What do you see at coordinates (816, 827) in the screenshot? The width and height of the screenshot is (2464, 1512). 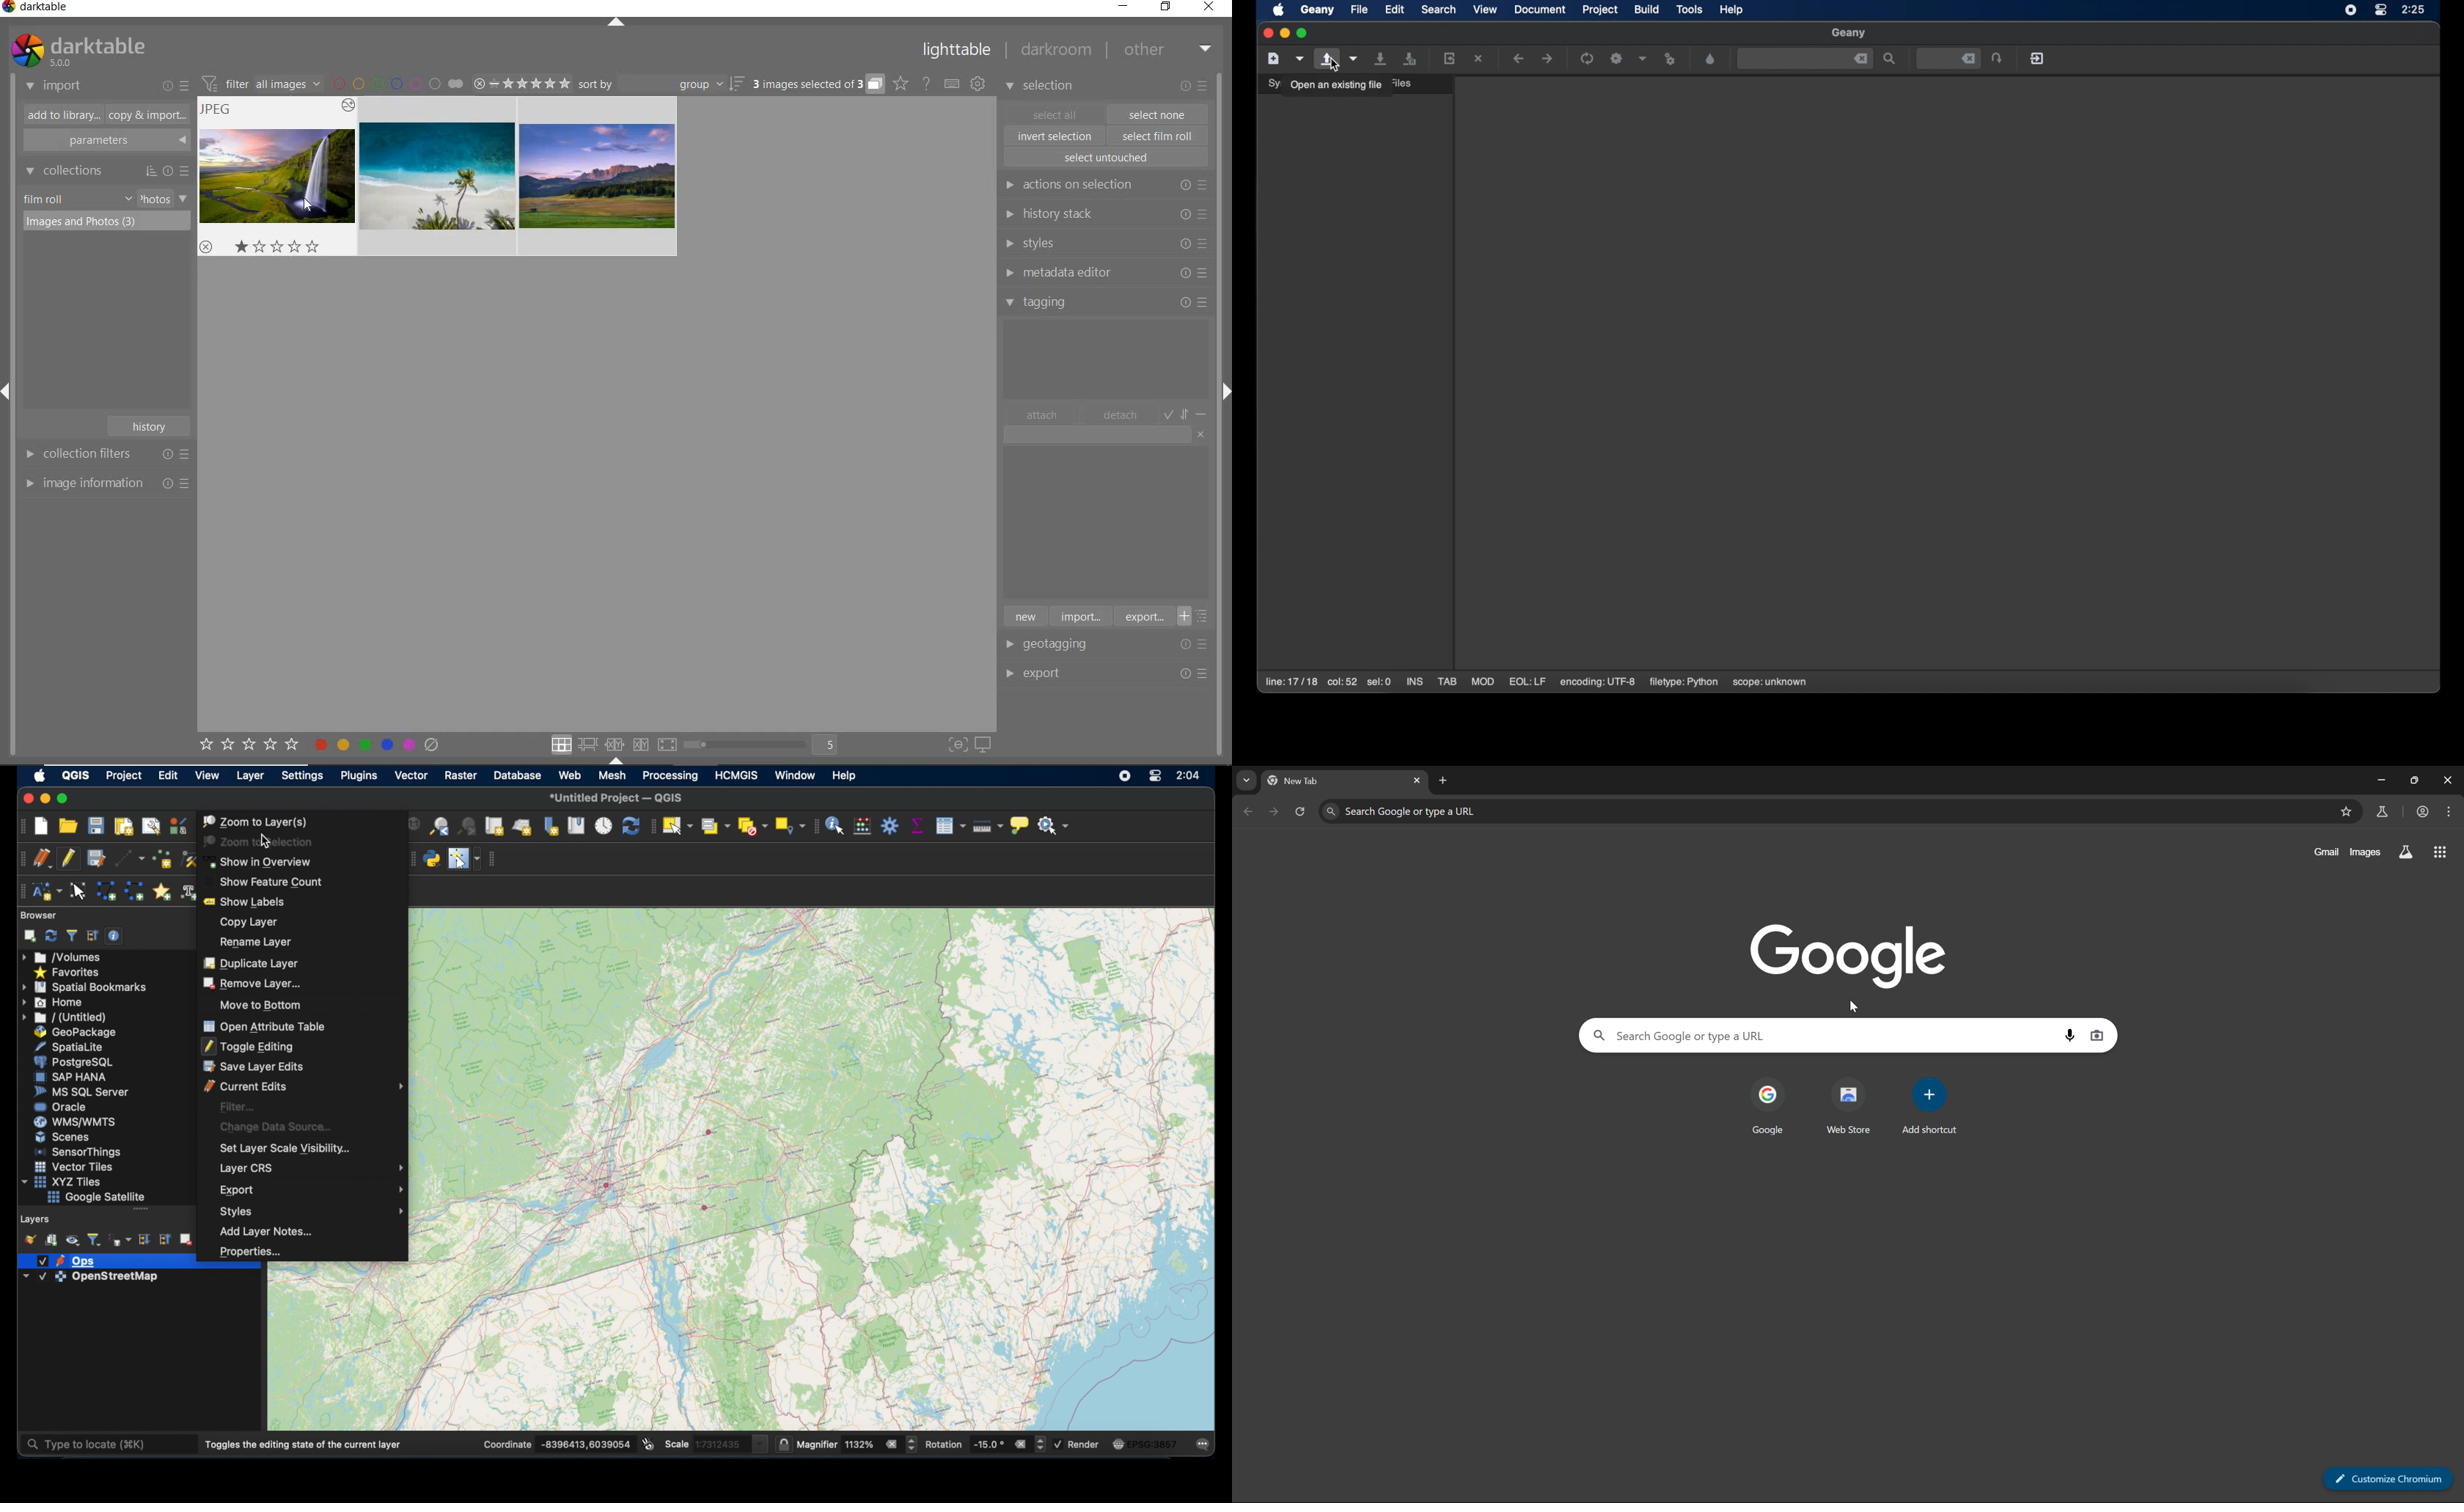 I see `attributes toolbar` at bounding box center [816, 827].